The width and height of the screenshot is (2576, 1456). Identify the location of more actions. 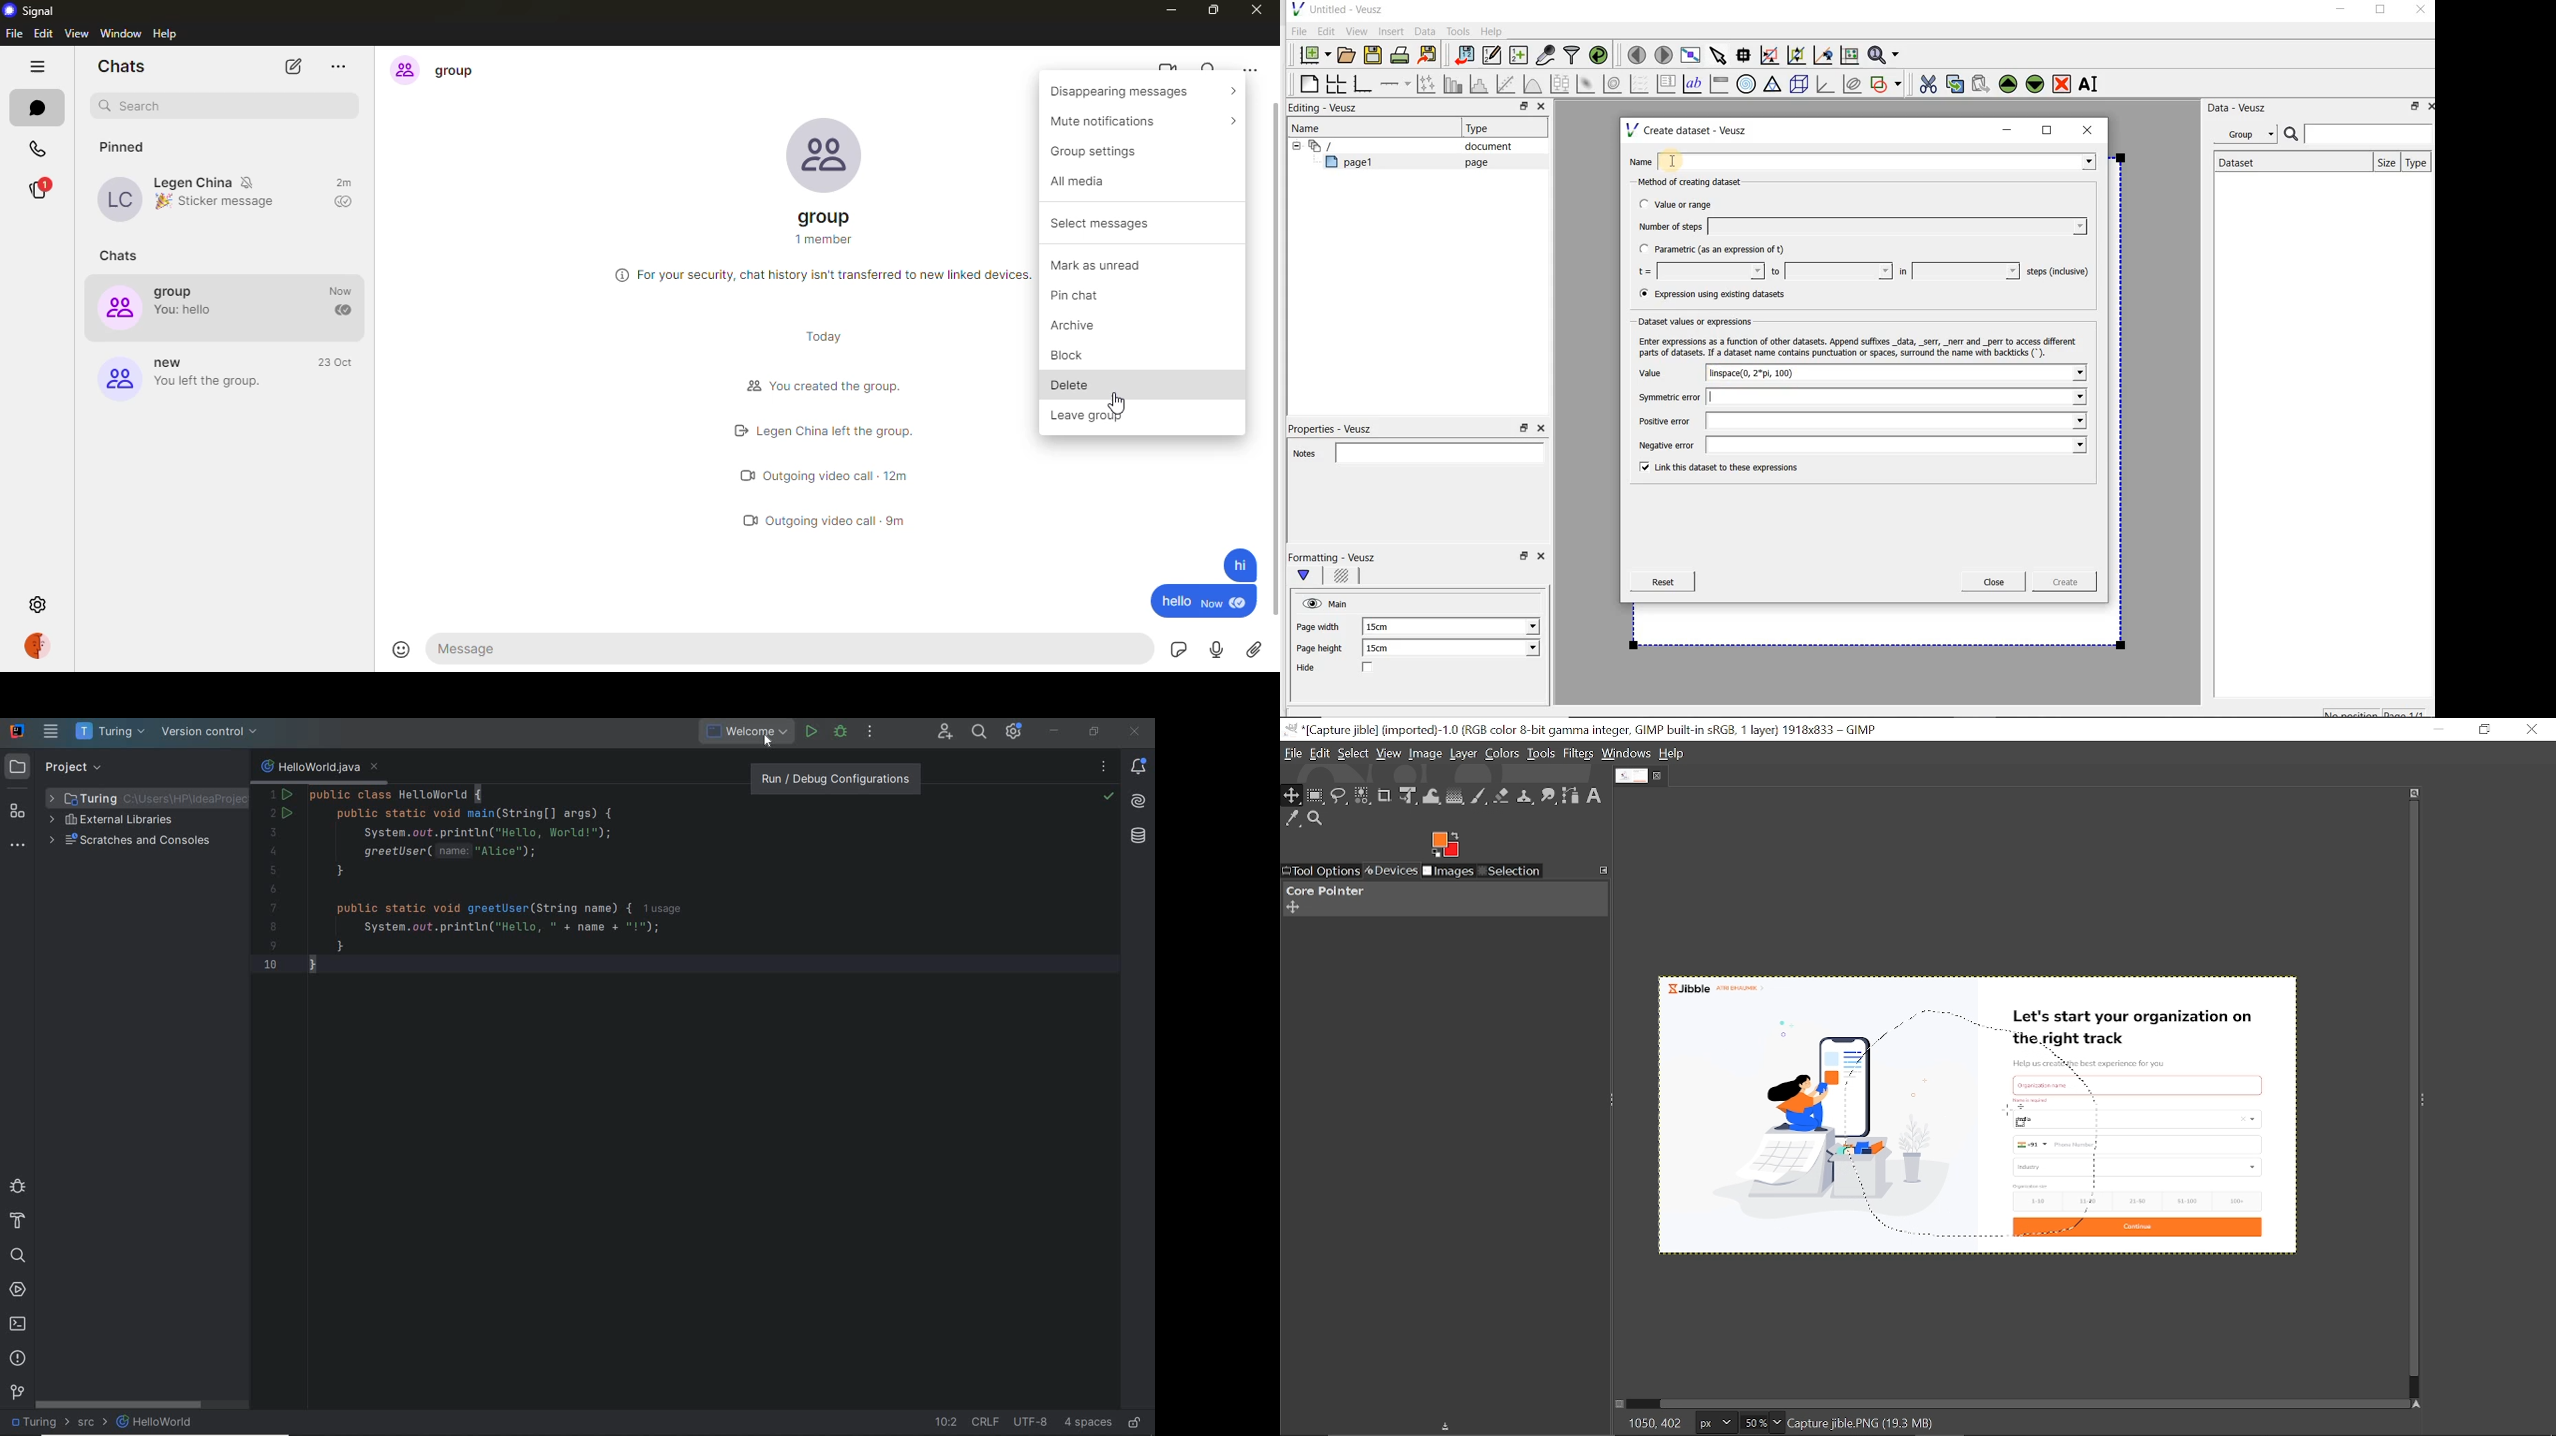
(870, 732).